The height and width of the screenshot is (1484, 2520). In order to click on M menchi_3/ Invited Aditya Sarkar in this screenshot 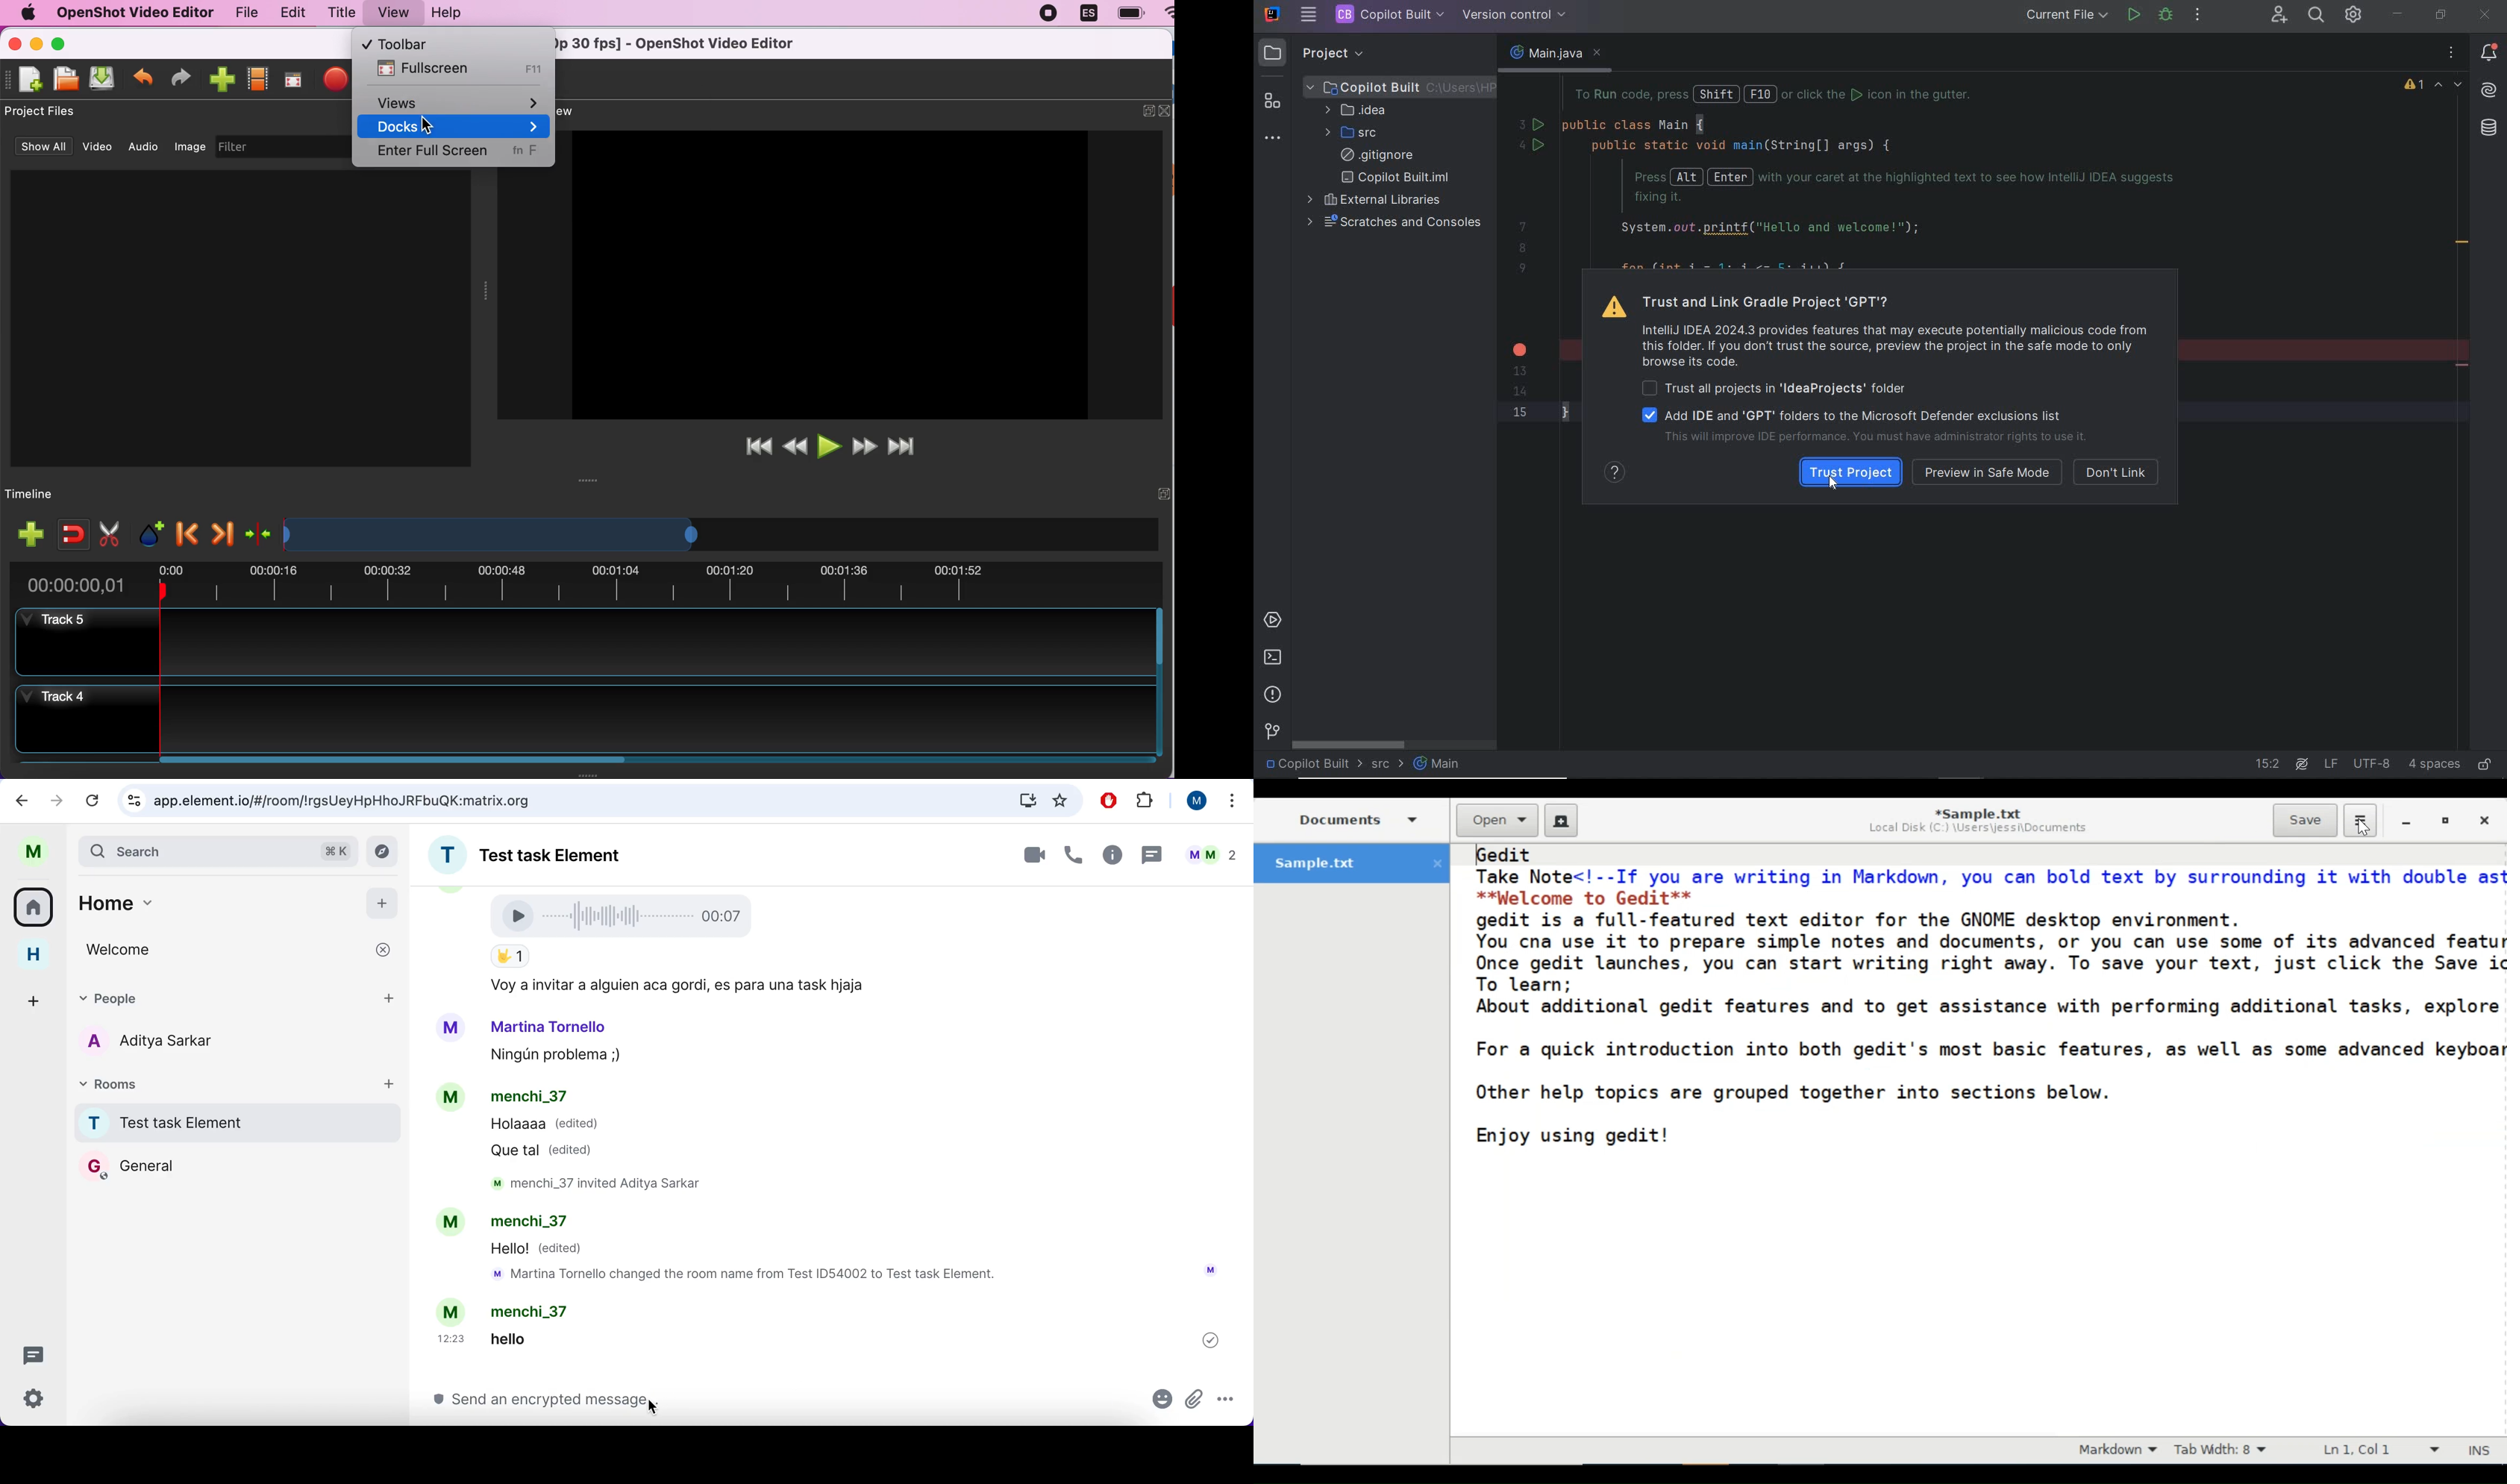, I will do `click(605, 1183)`.